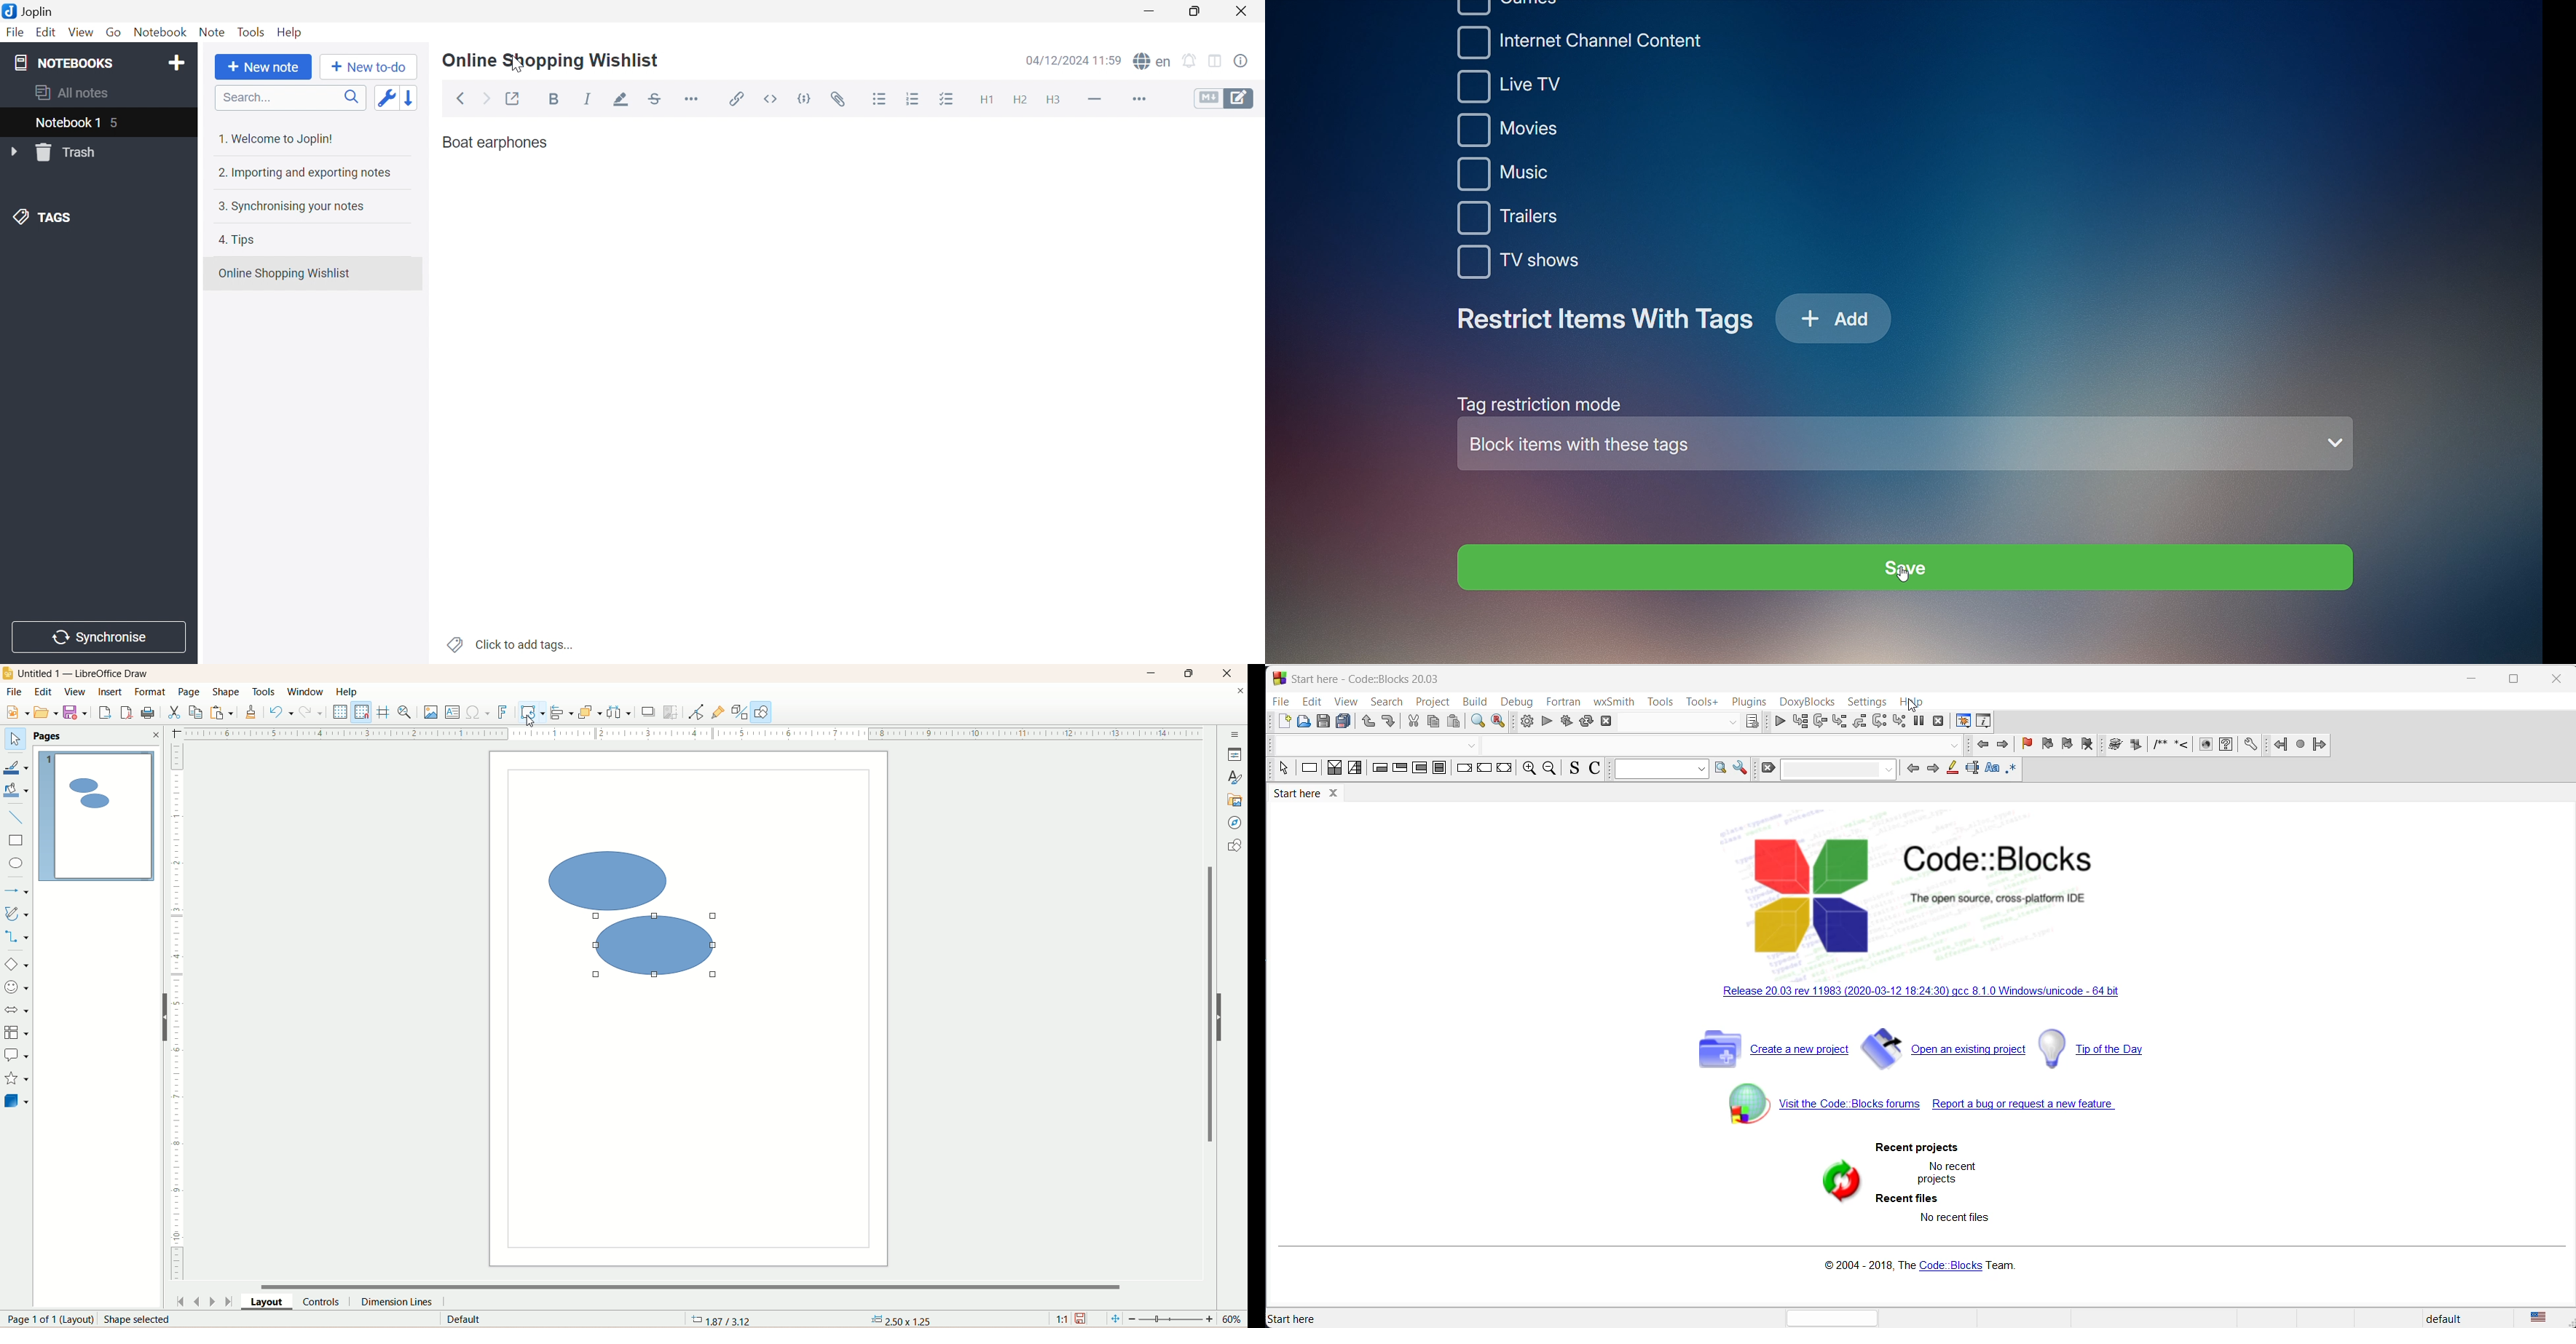  I want to click on Drop Down, so click(13, 151).